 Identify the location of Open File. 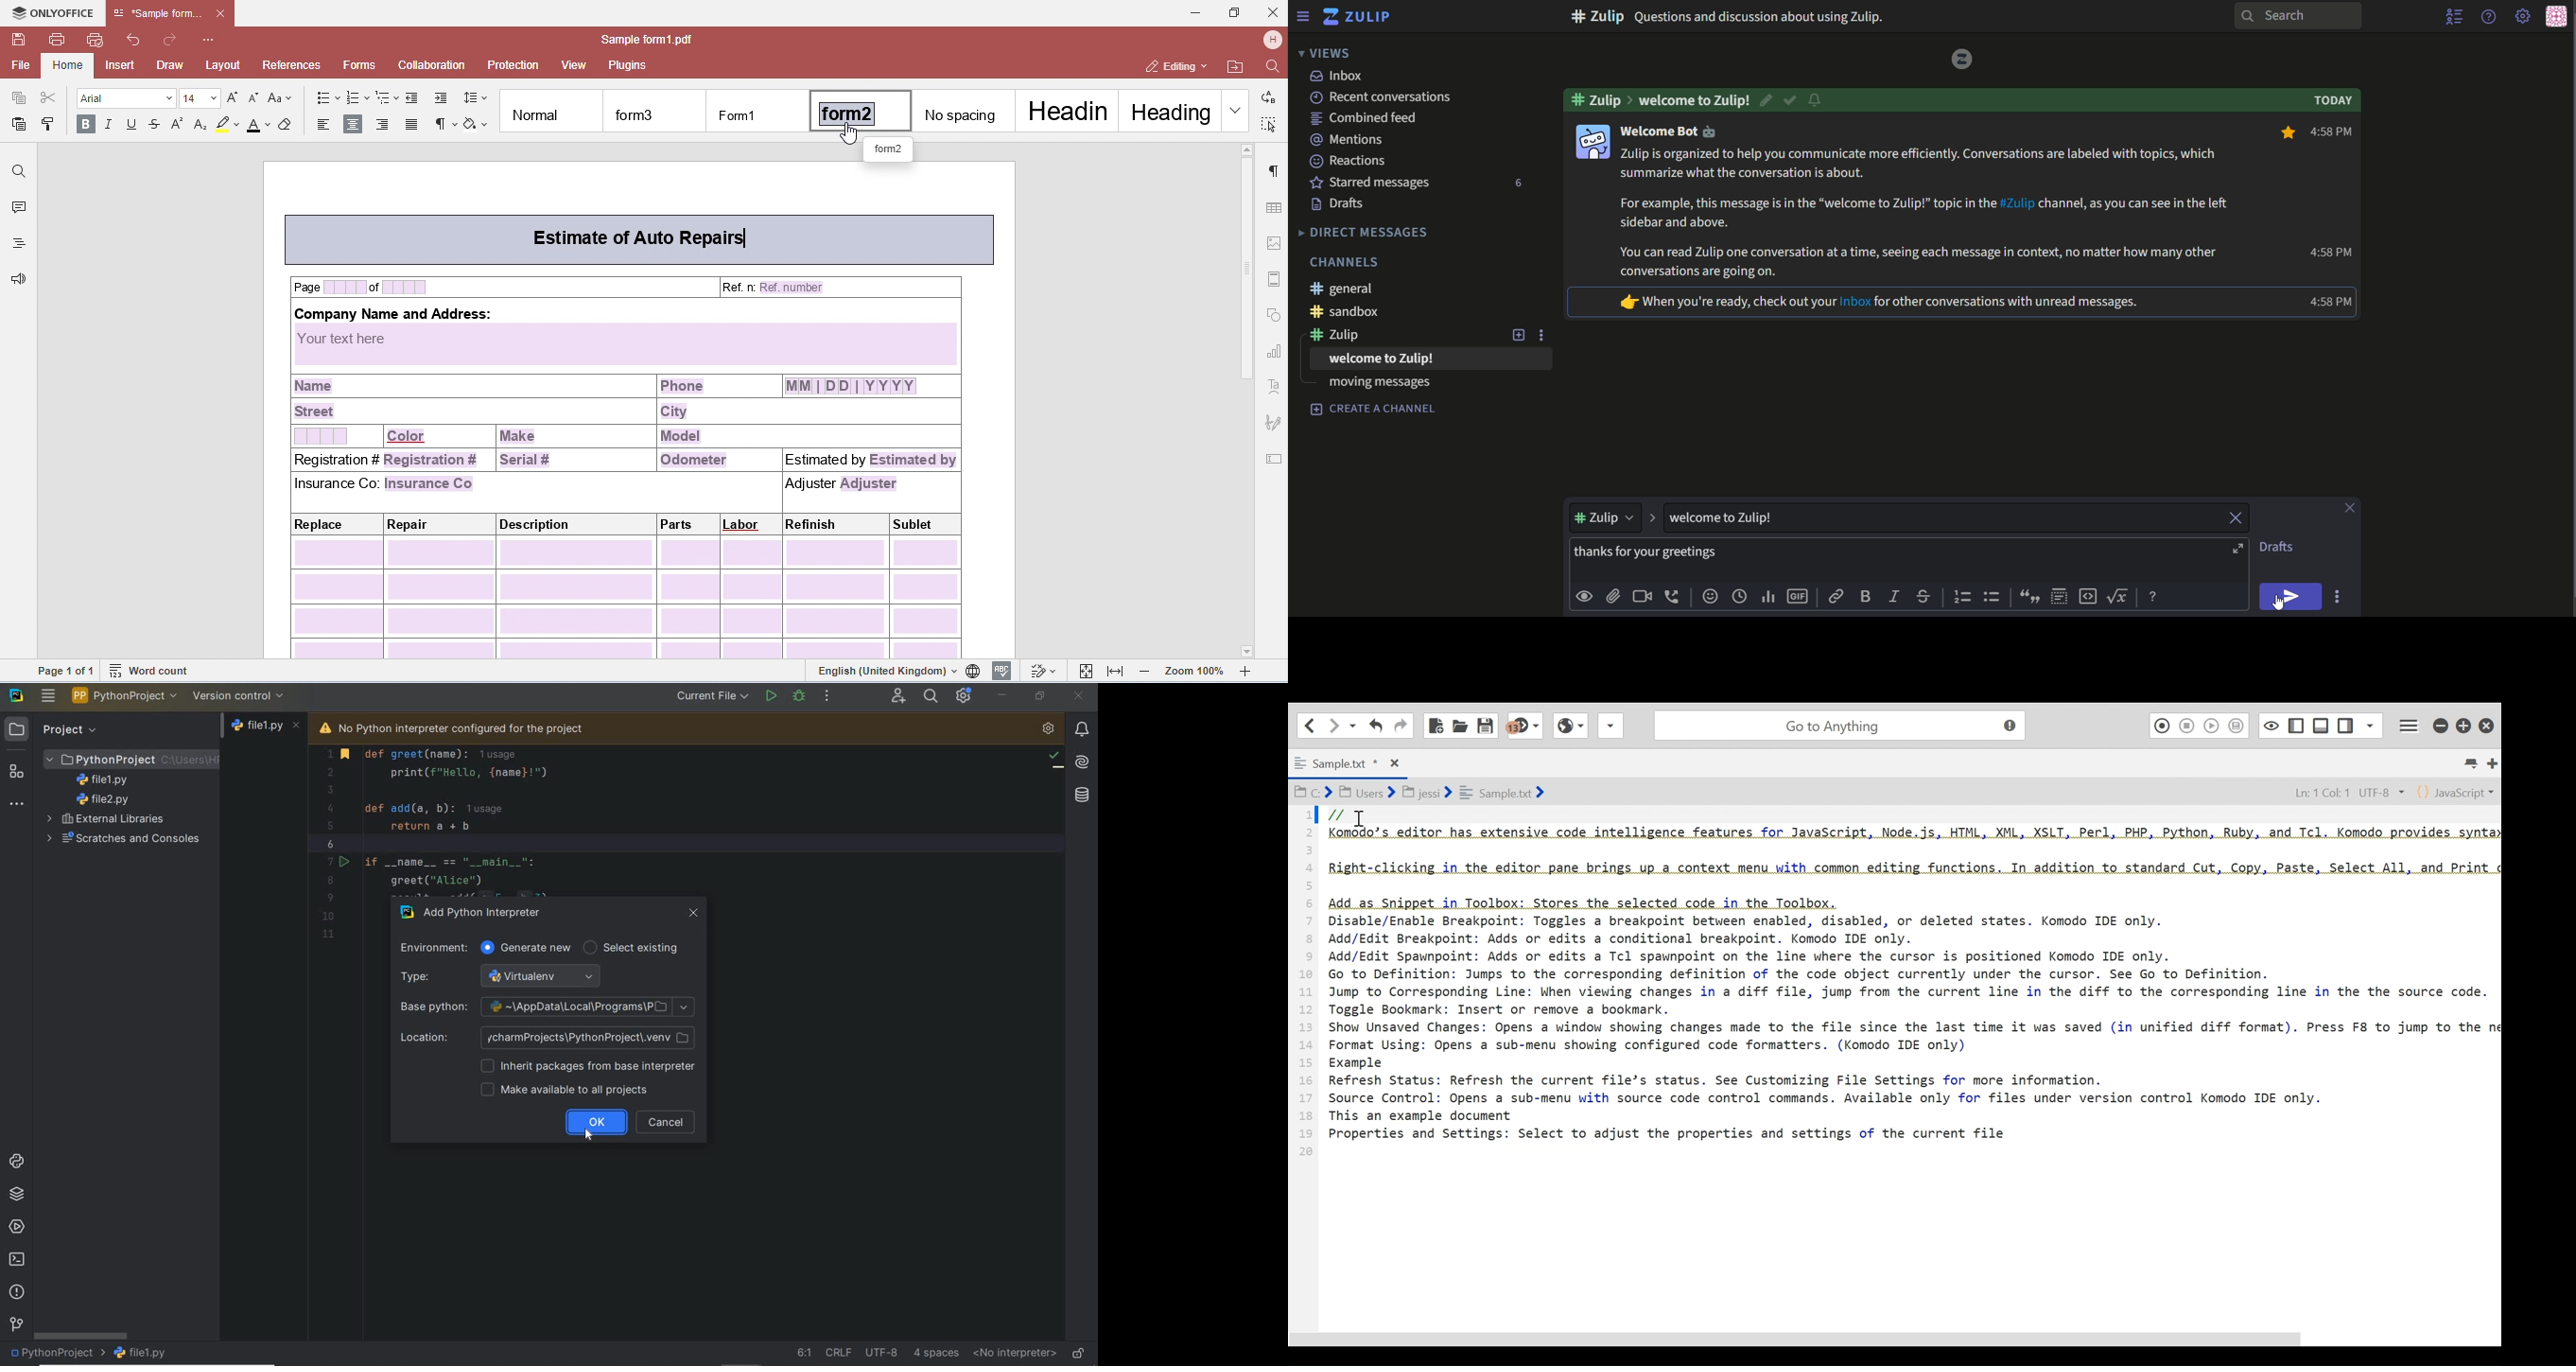
(1460, 724).